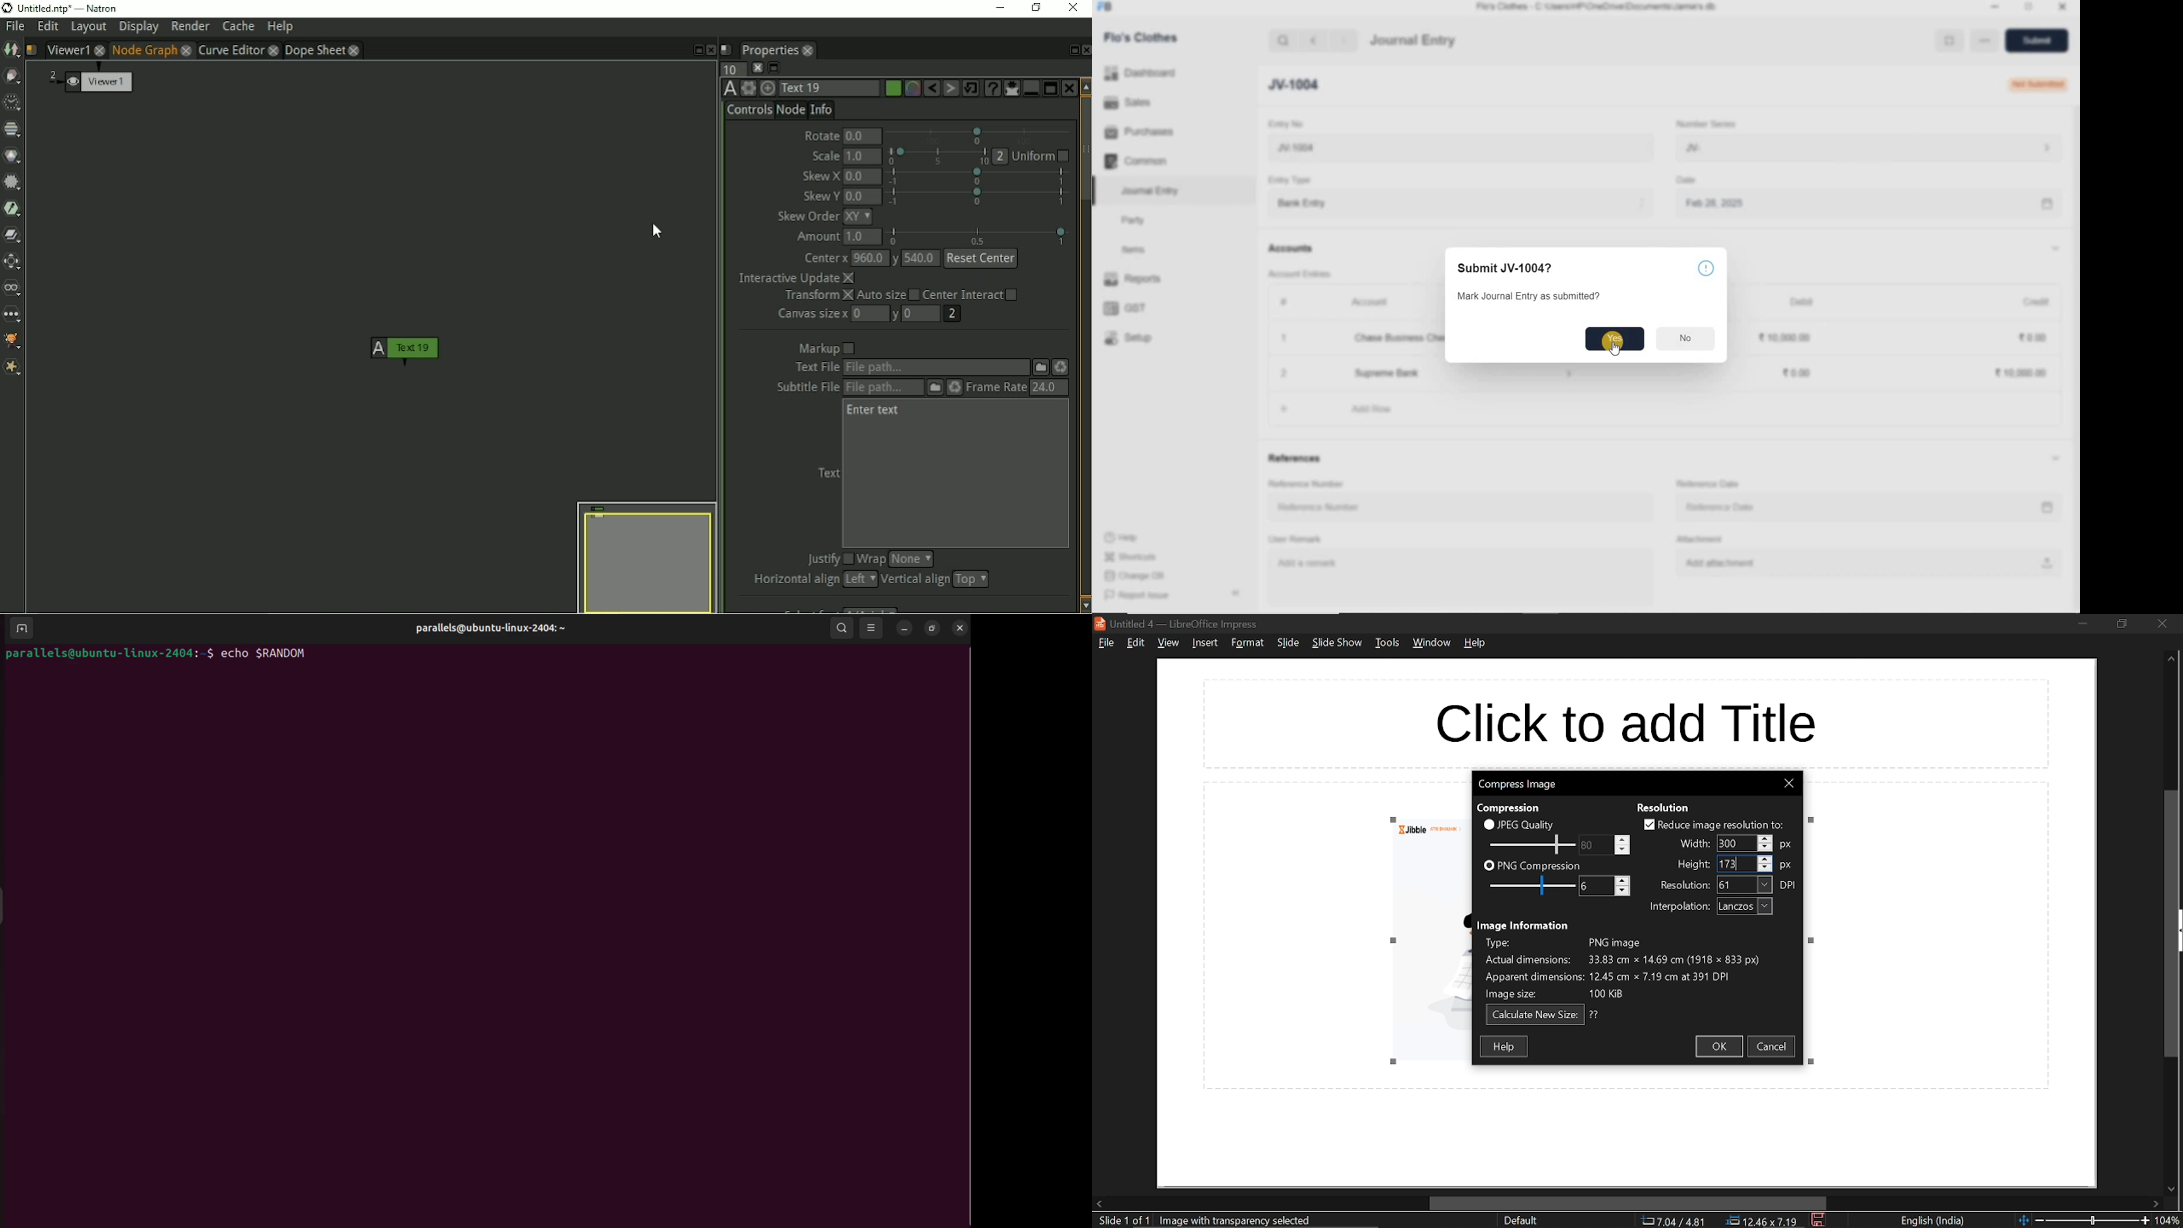  Describe the element at coordinates (1705, 267) in the screenshot. I see ` info` at that location.